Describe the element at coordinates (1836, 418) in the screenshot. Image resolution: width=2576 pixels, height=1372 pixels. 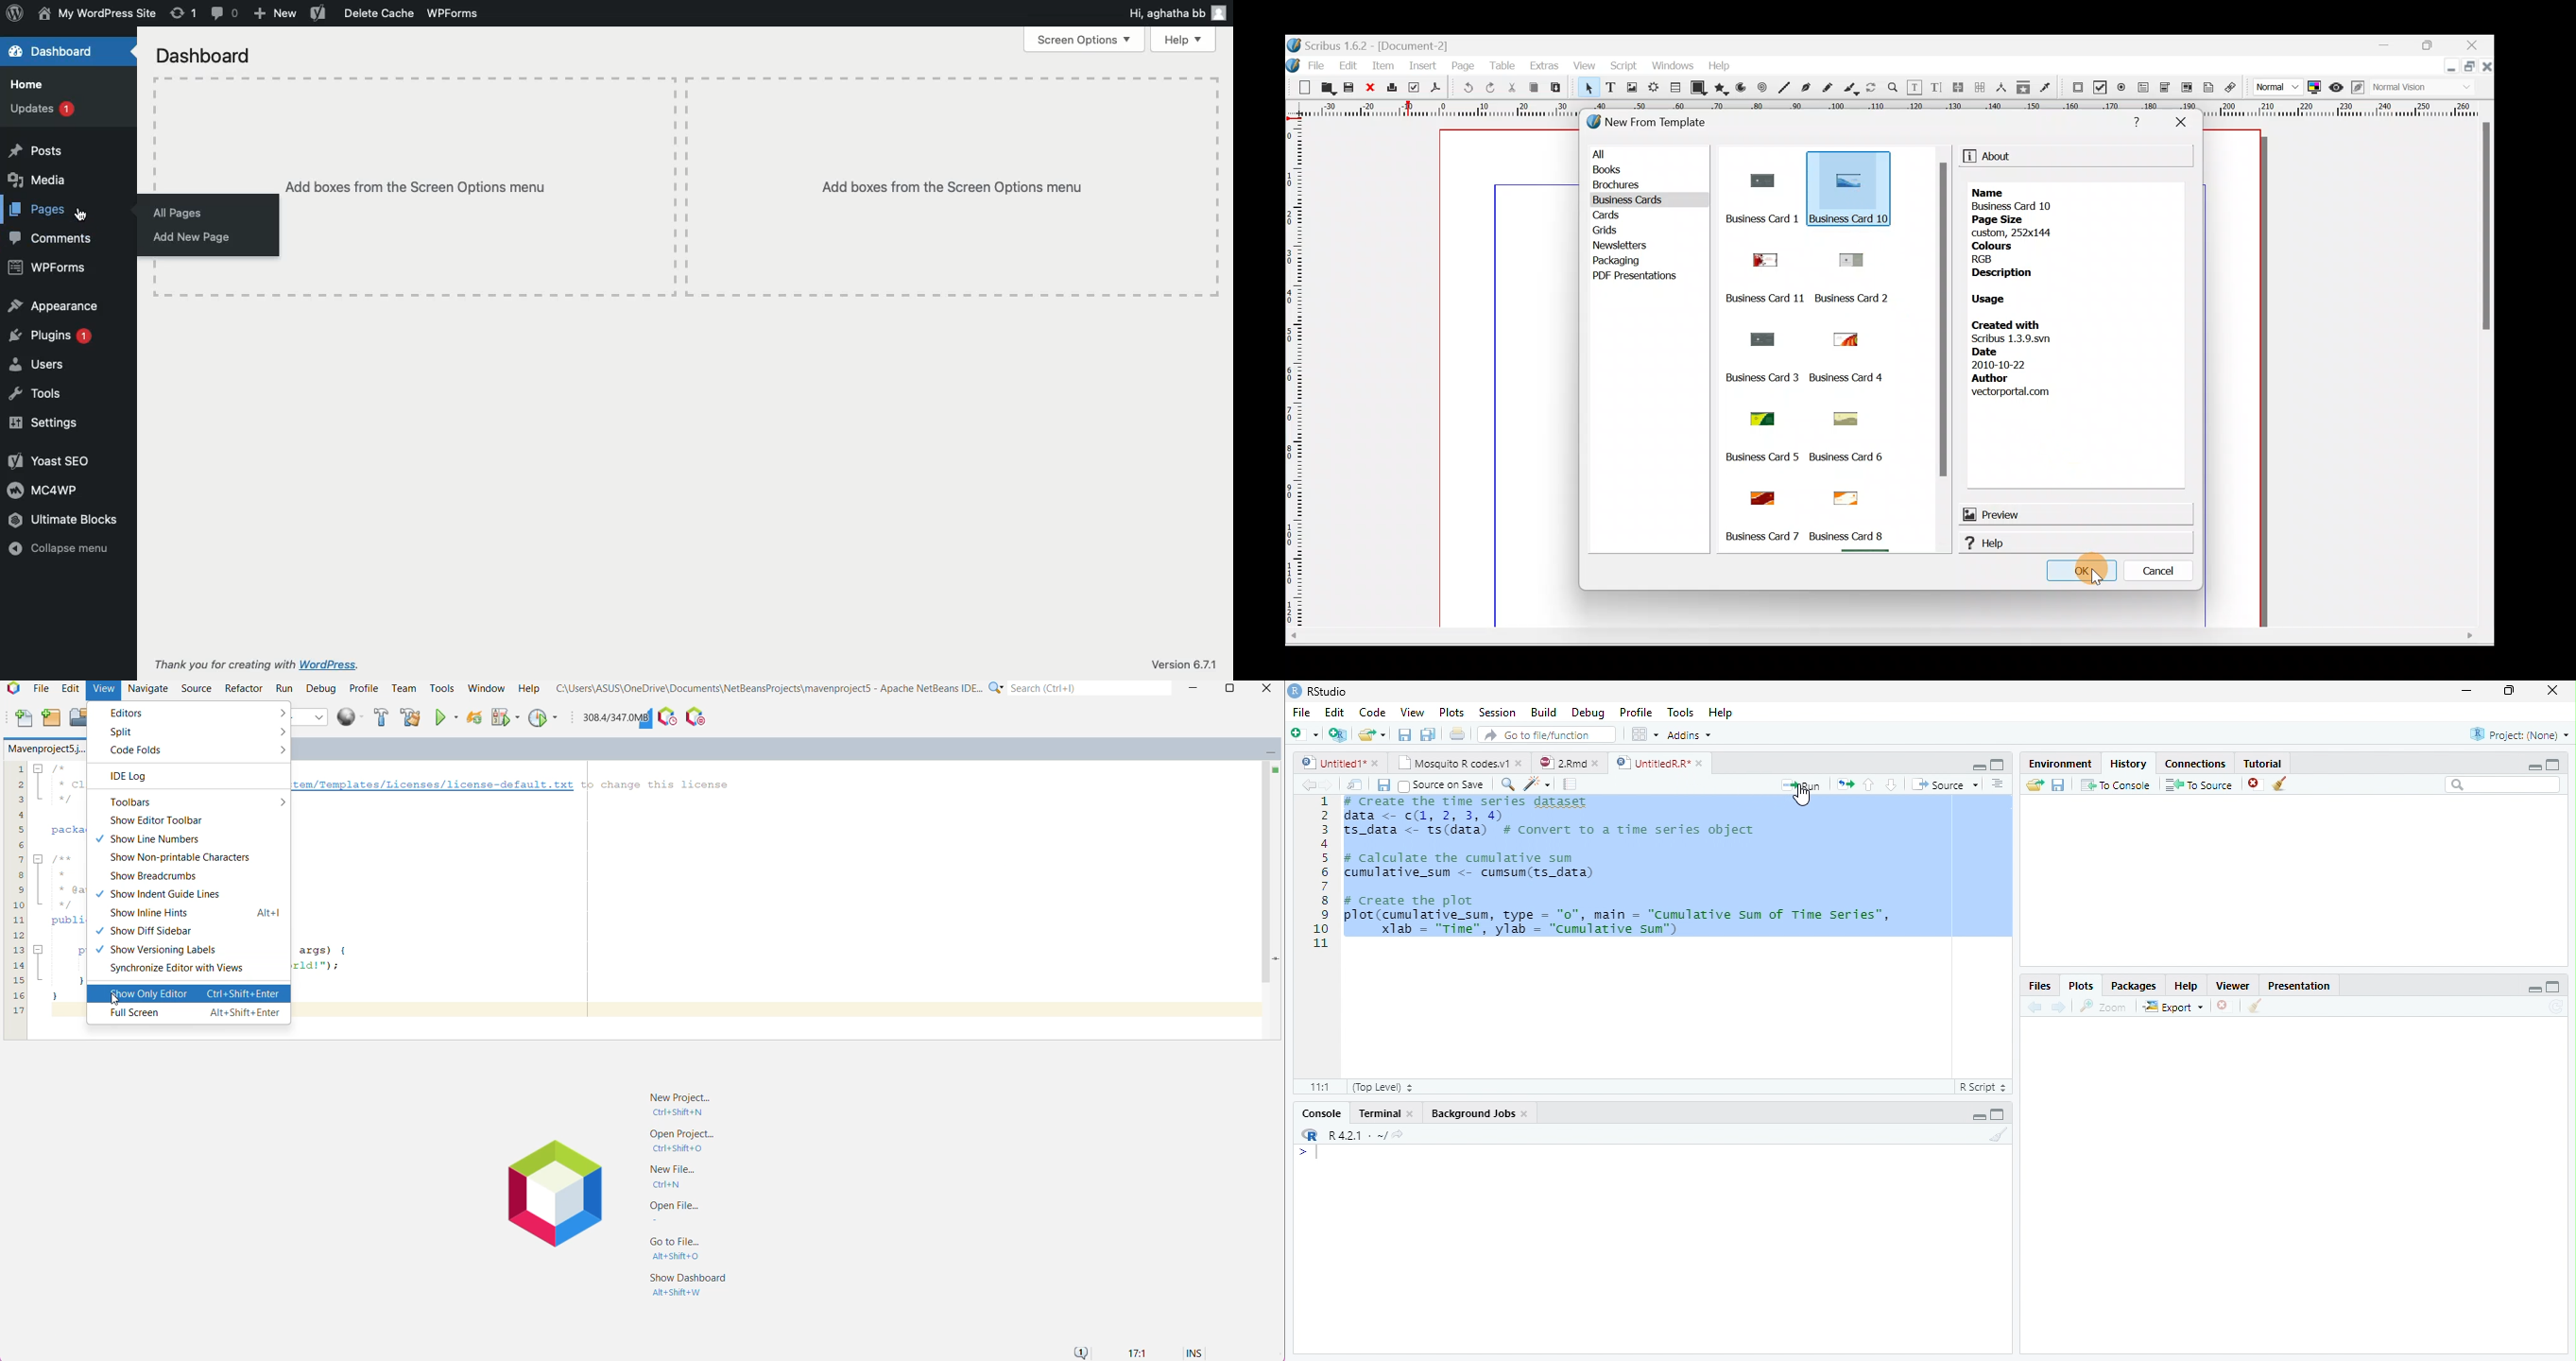
I see `Business card image` at that location.